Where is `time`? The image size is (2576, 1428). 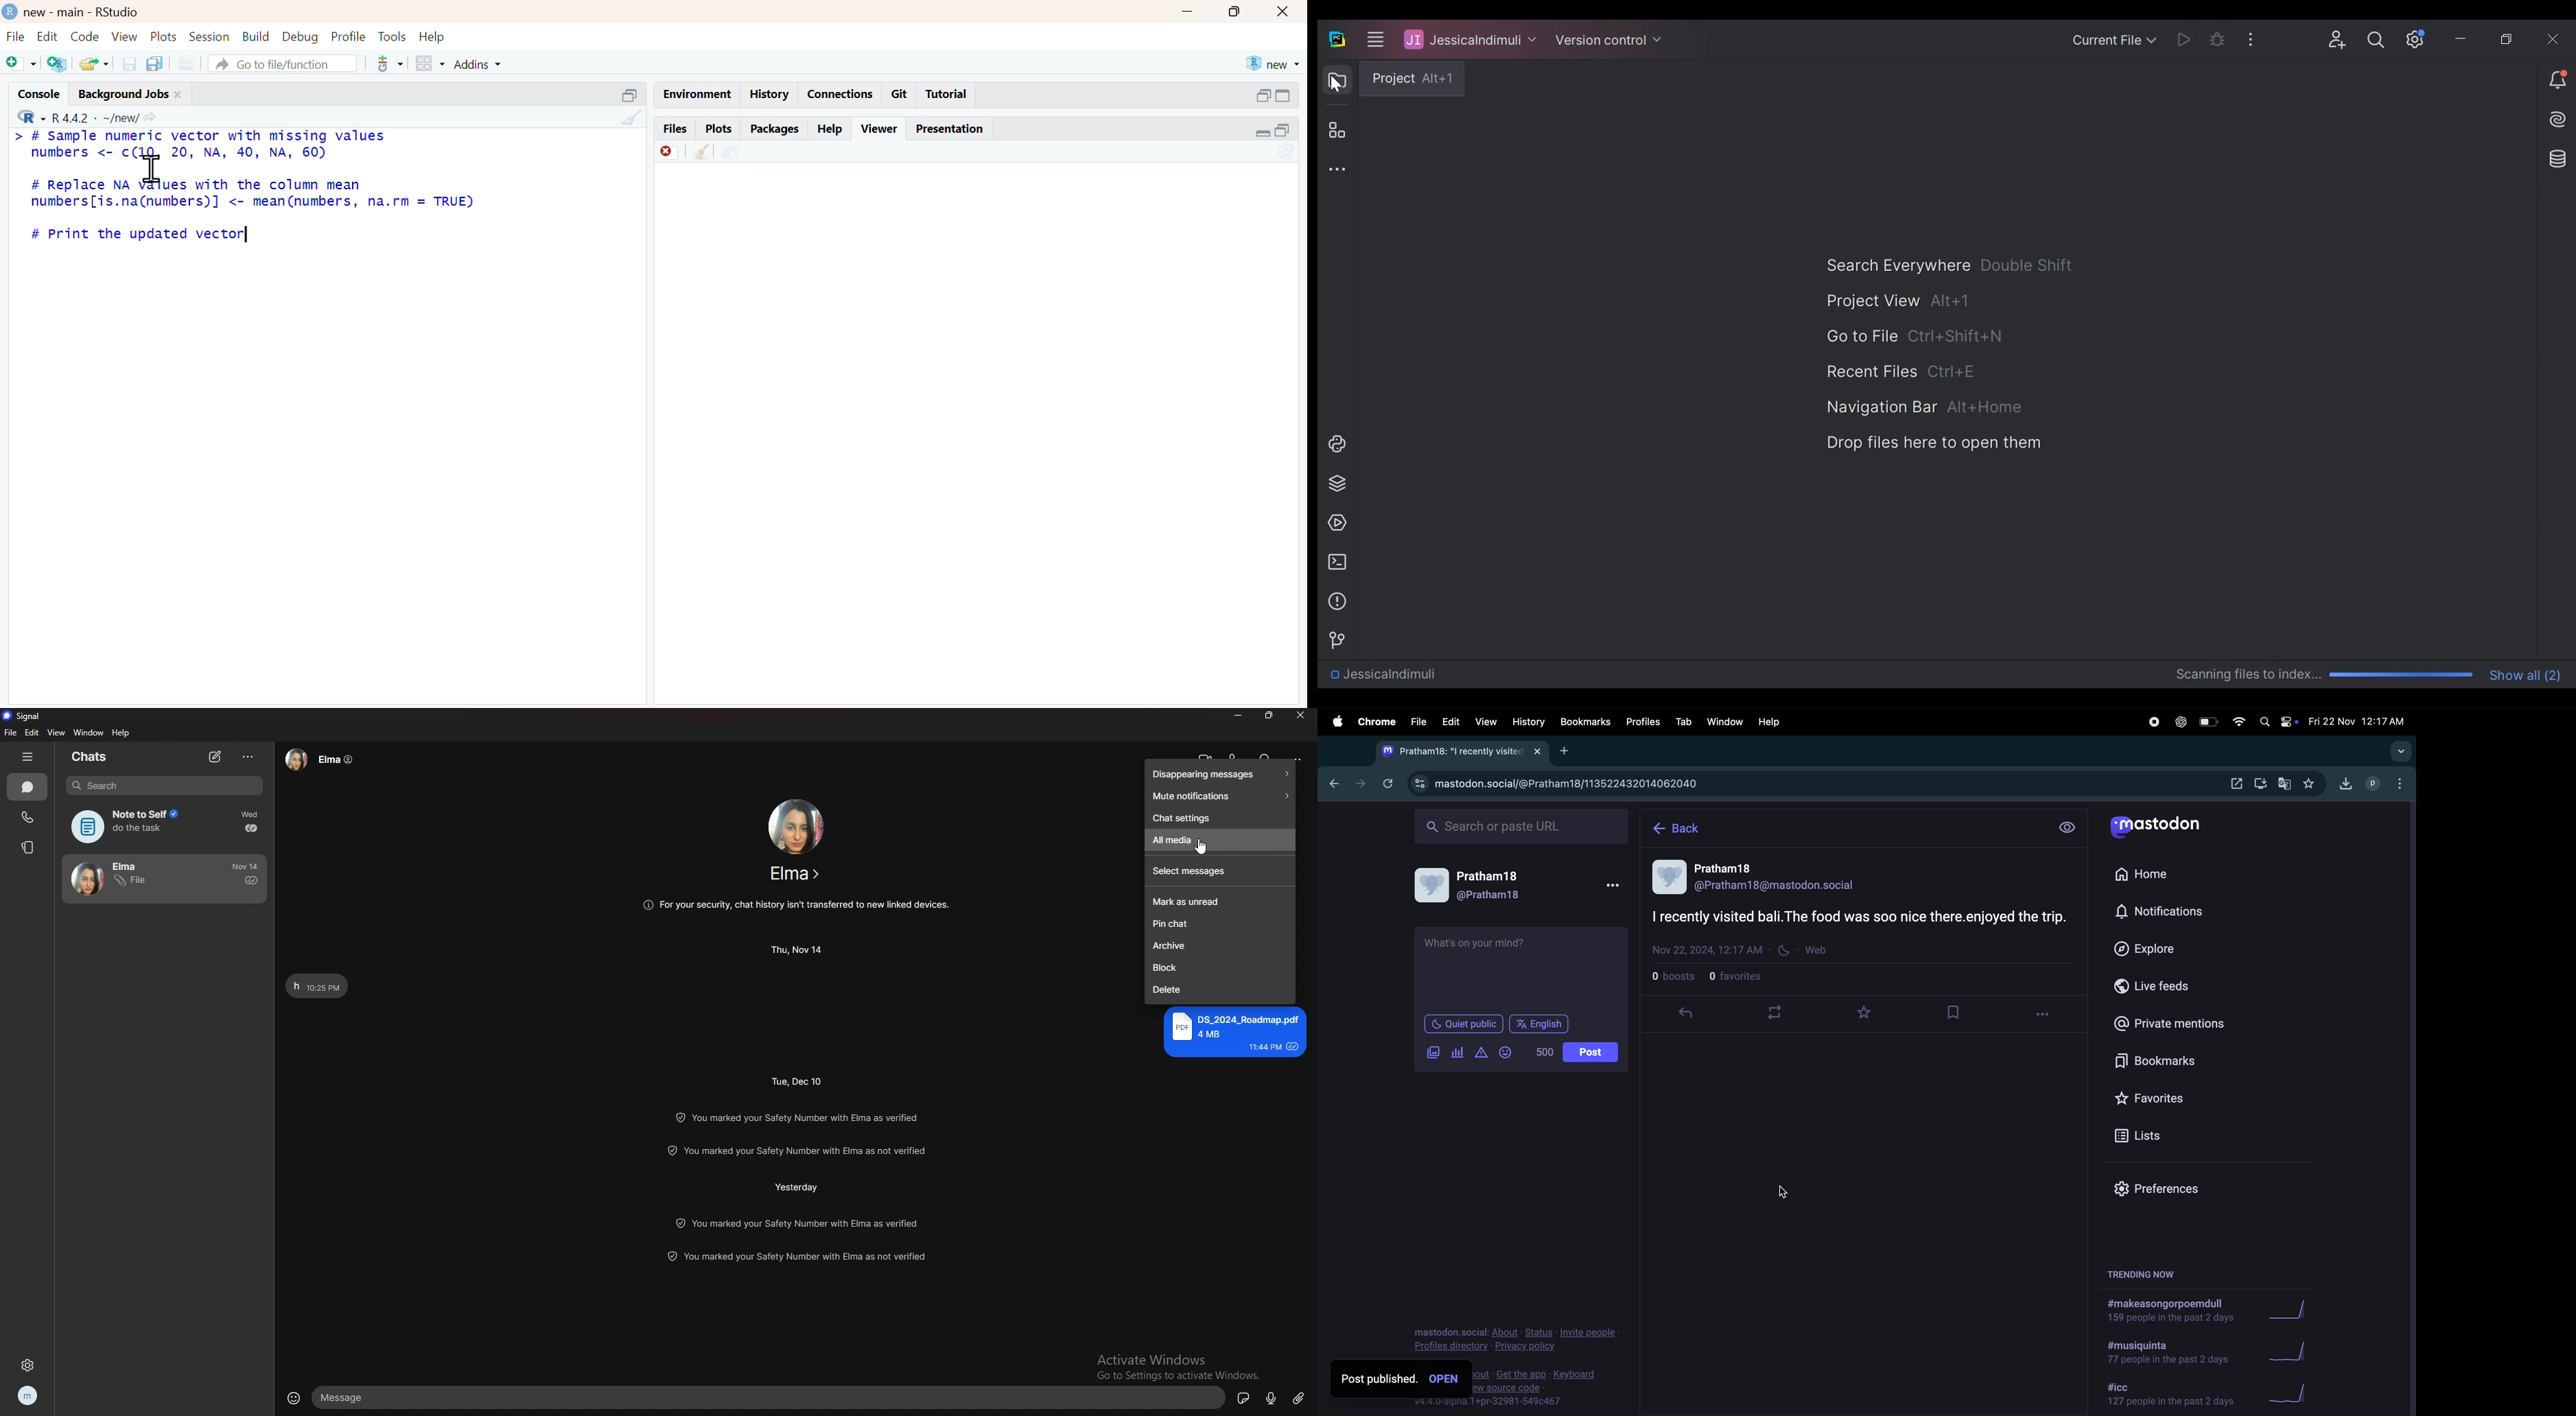
time is located at coordinates (252, 814).